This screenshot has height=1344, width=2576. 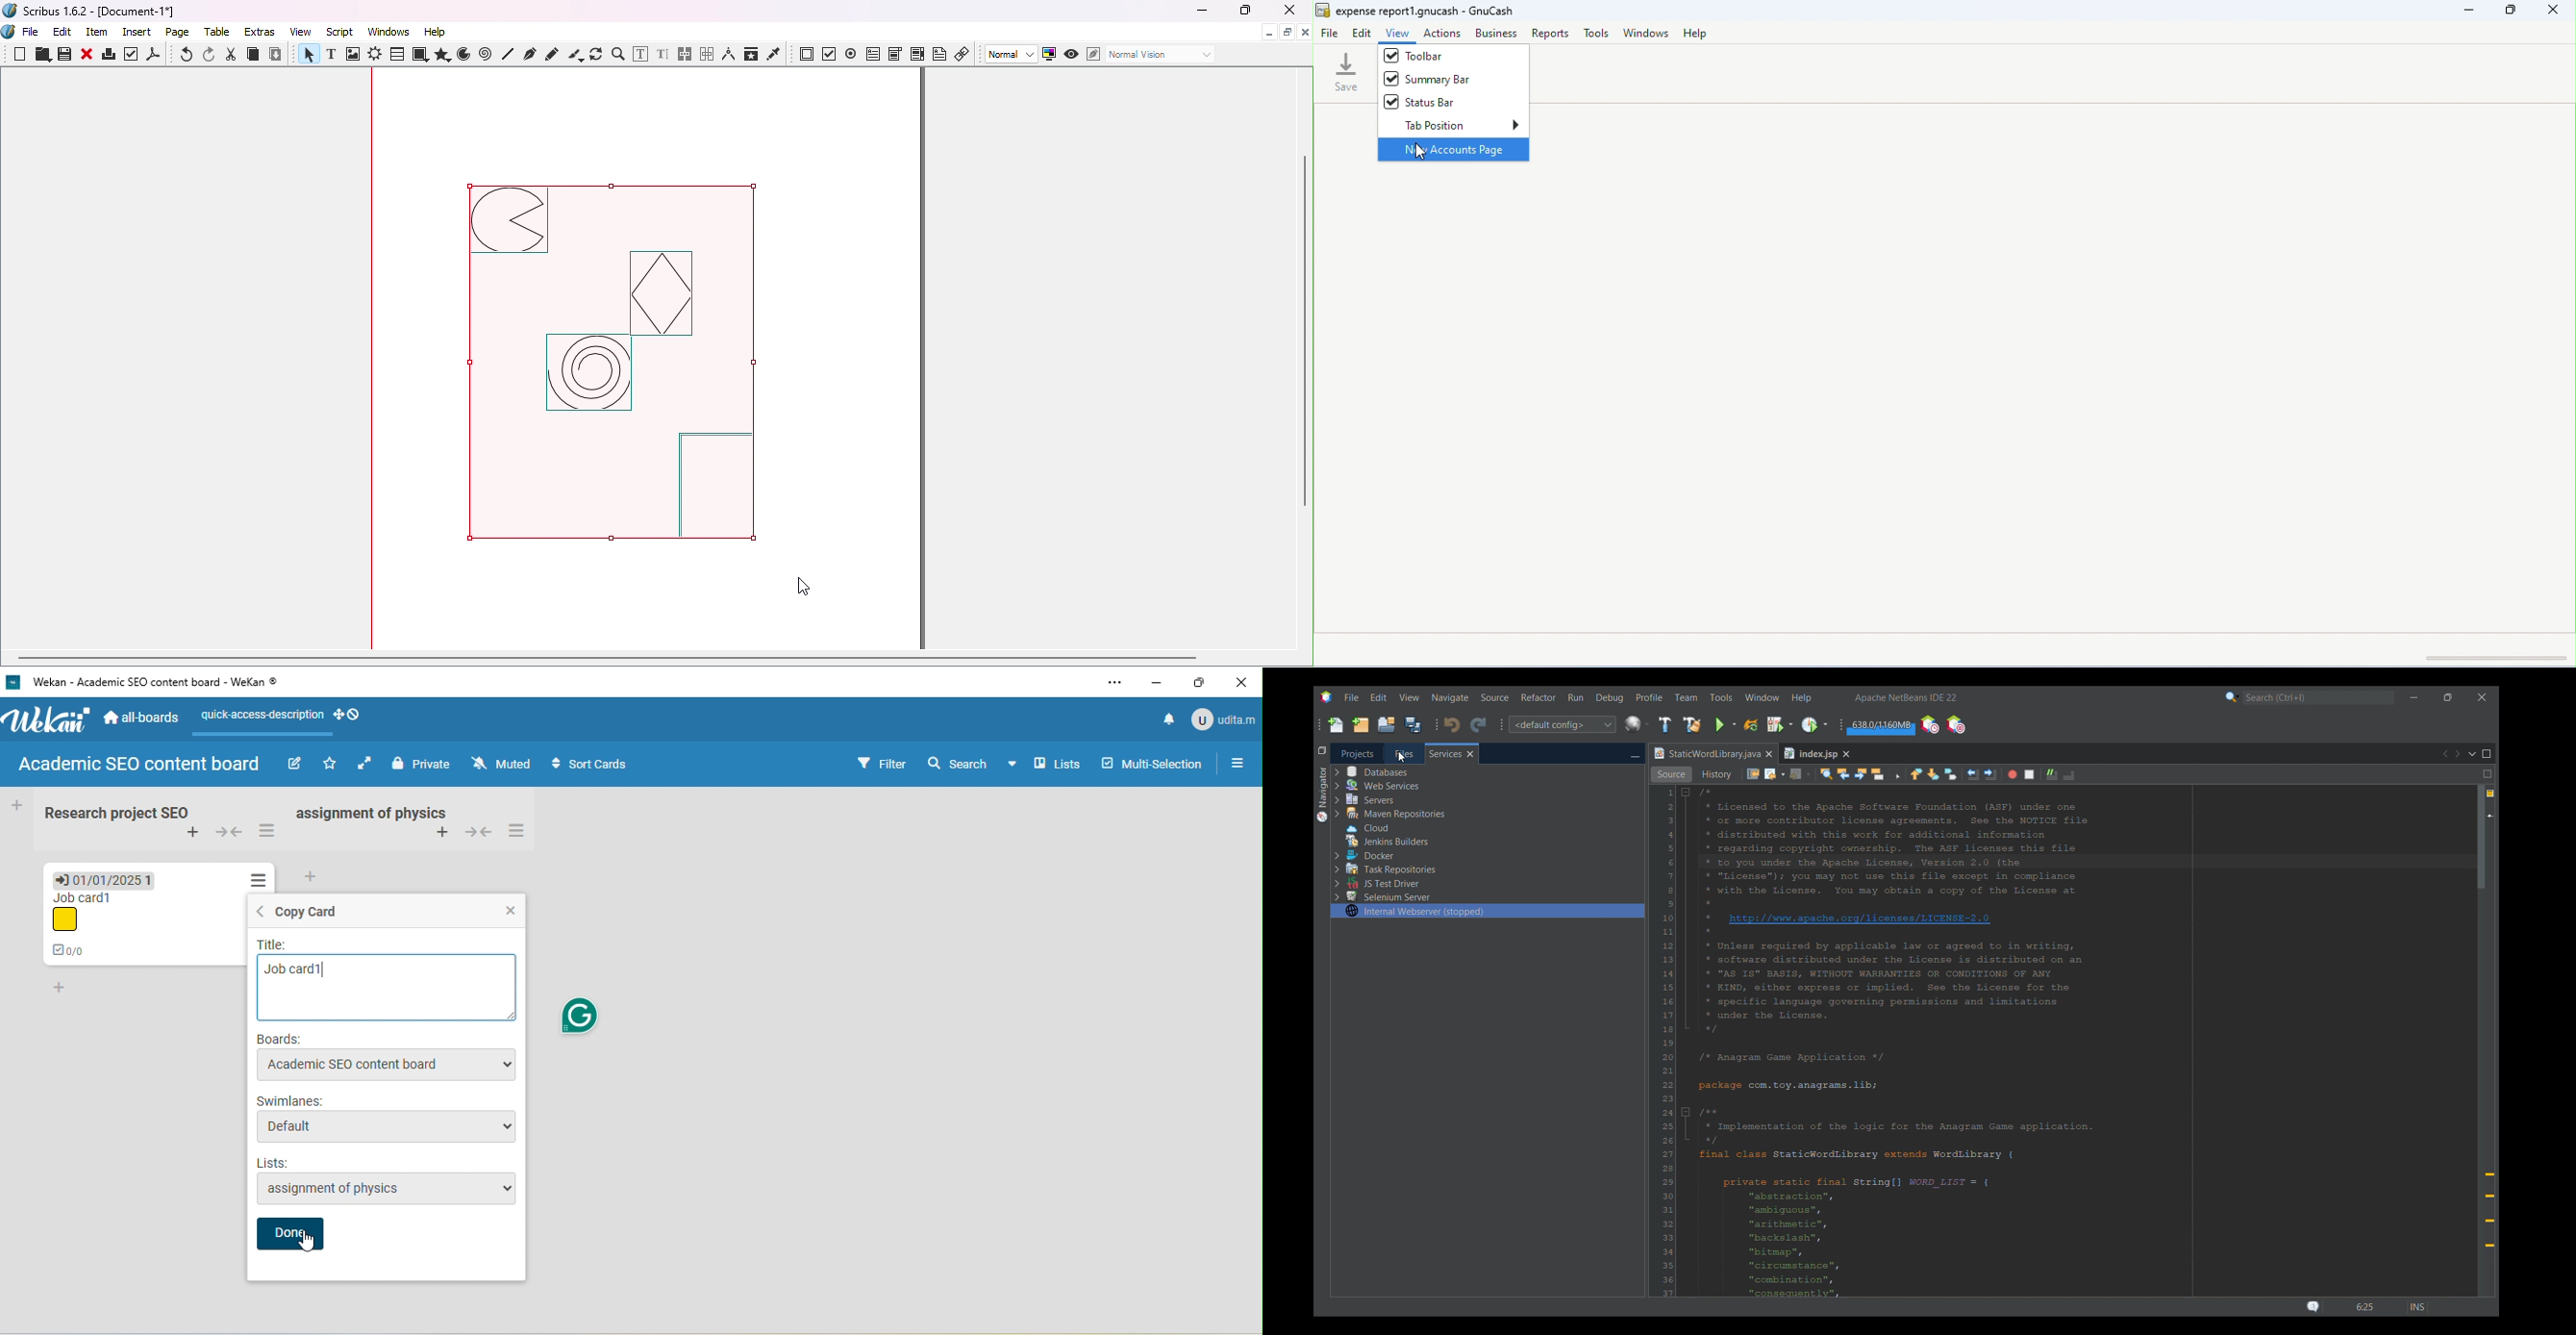 I want to click on Scribus 1.6.2 - [Document-1*], so click(x=97, y=13).